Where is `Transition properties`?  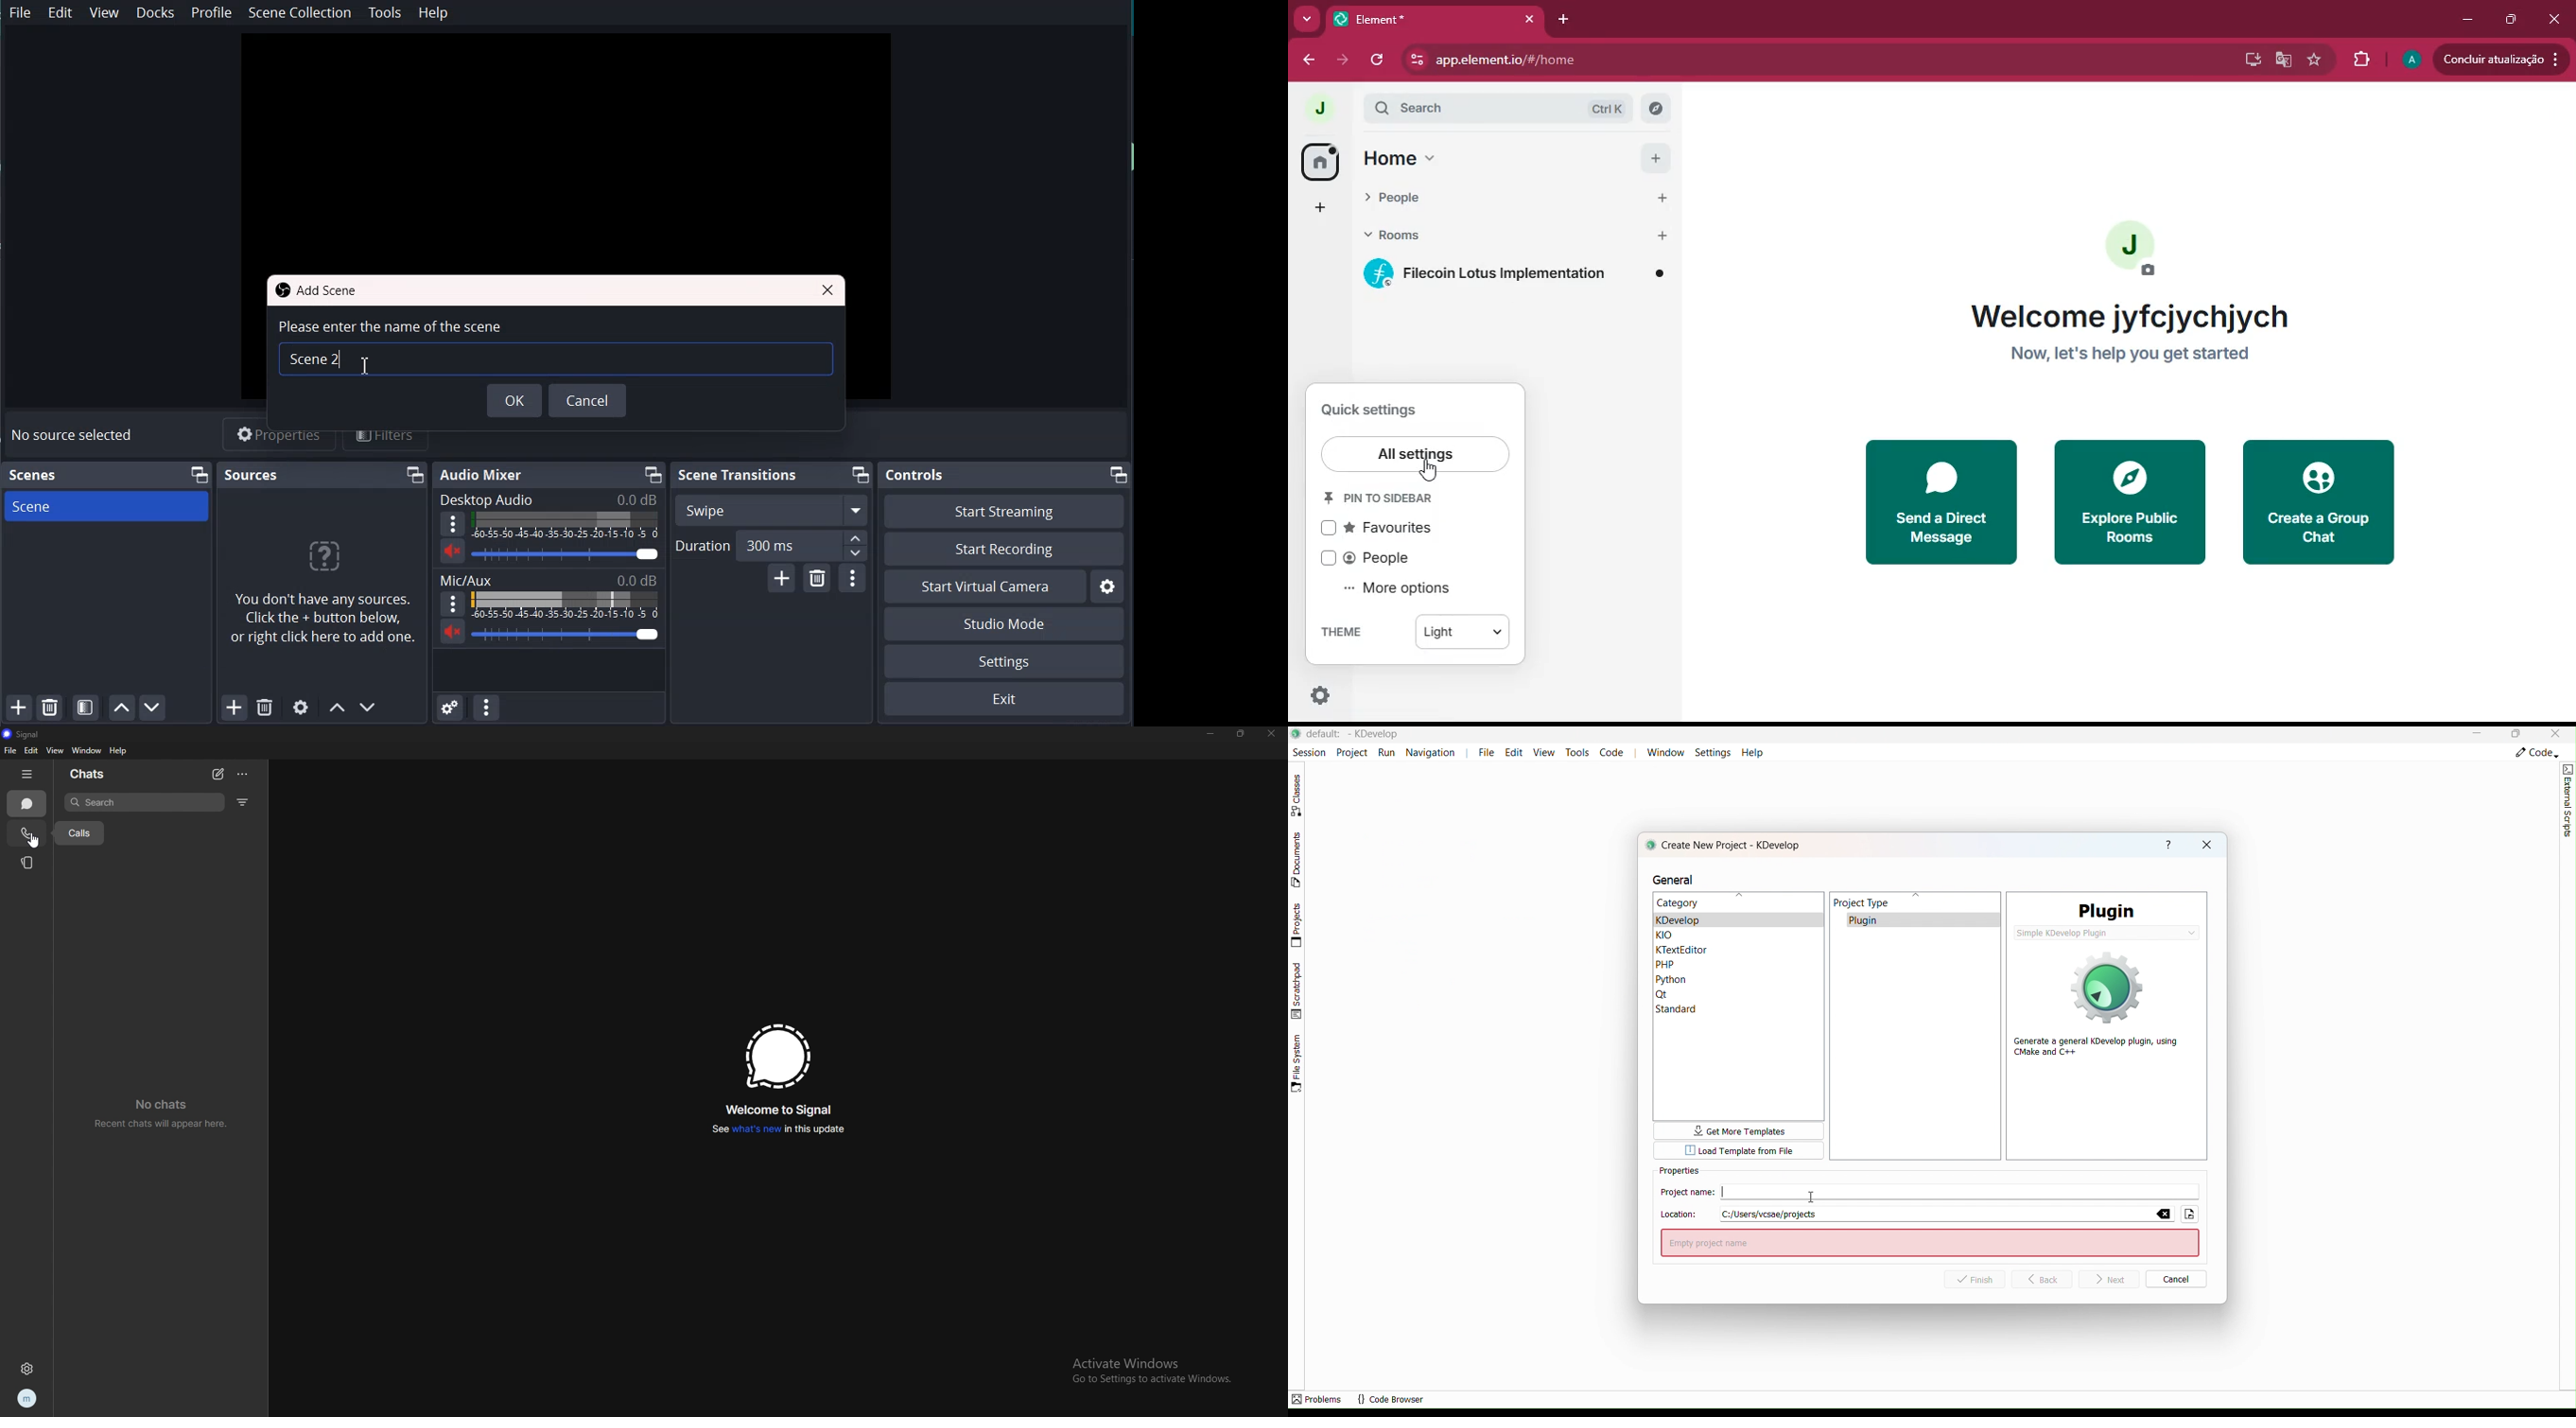 Transition properties is located at coordinates (854, 579).